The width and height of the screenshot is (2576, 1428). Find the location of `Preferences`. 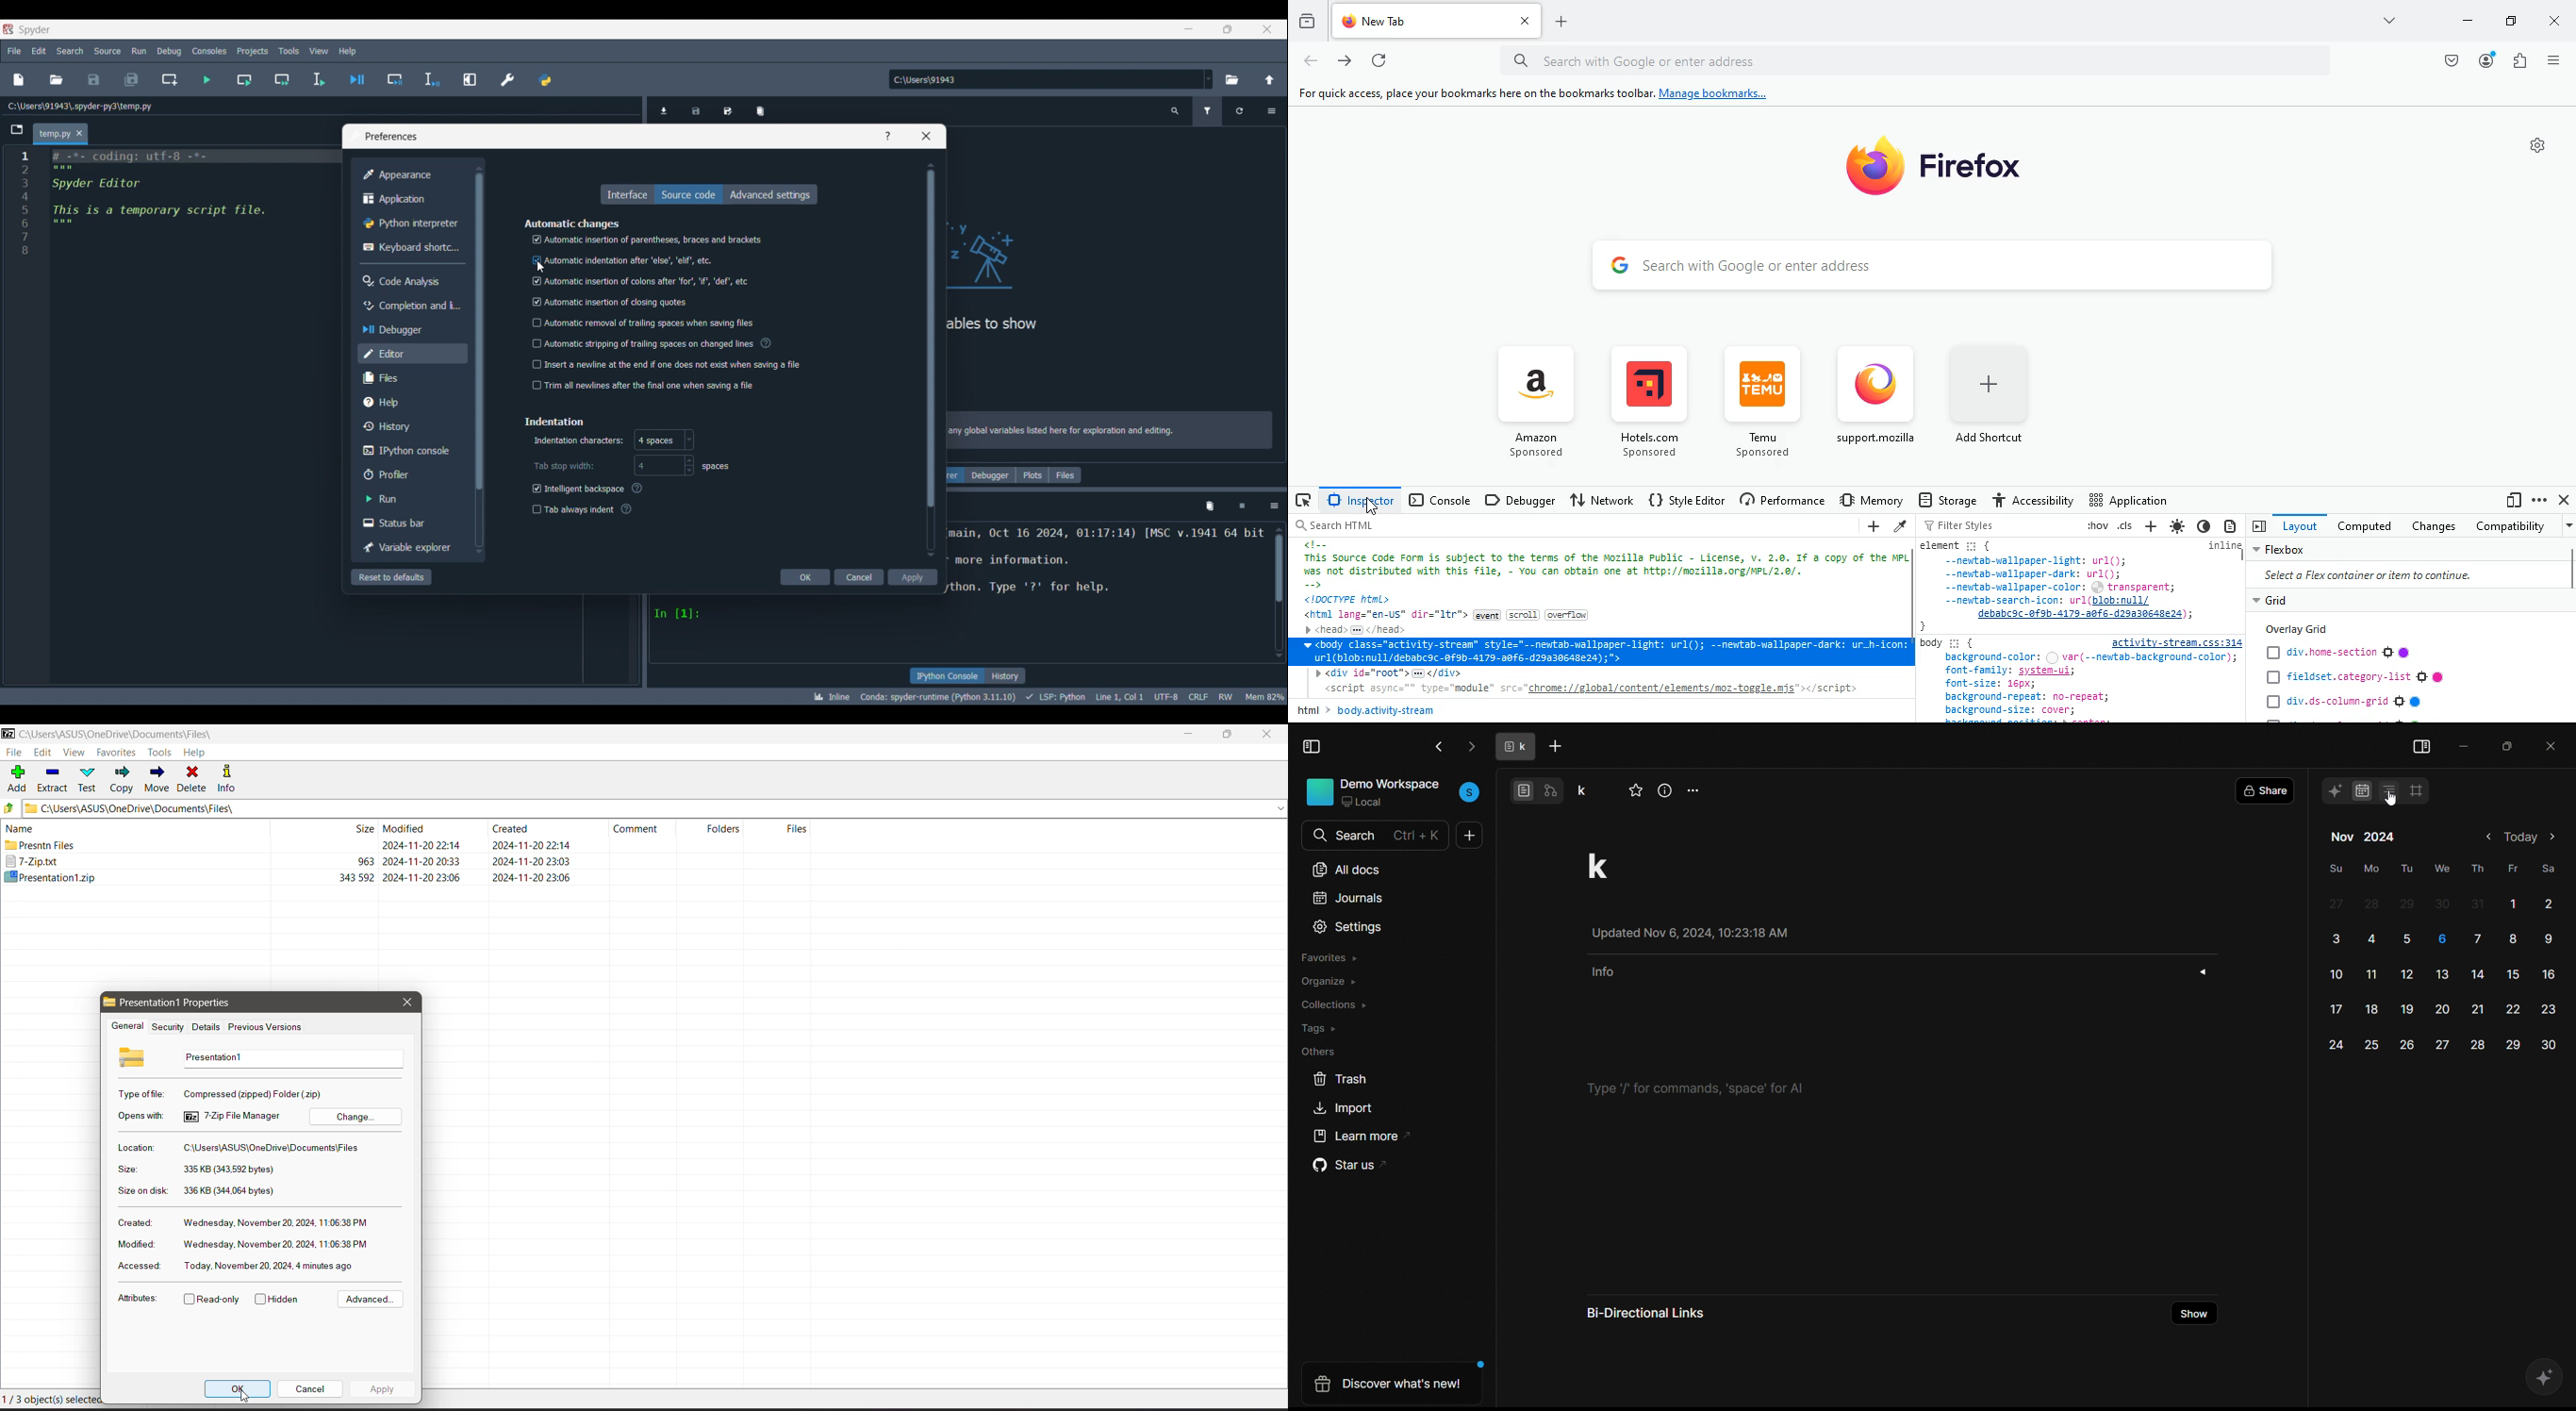

Preferences is located at coordinates (508, 80).